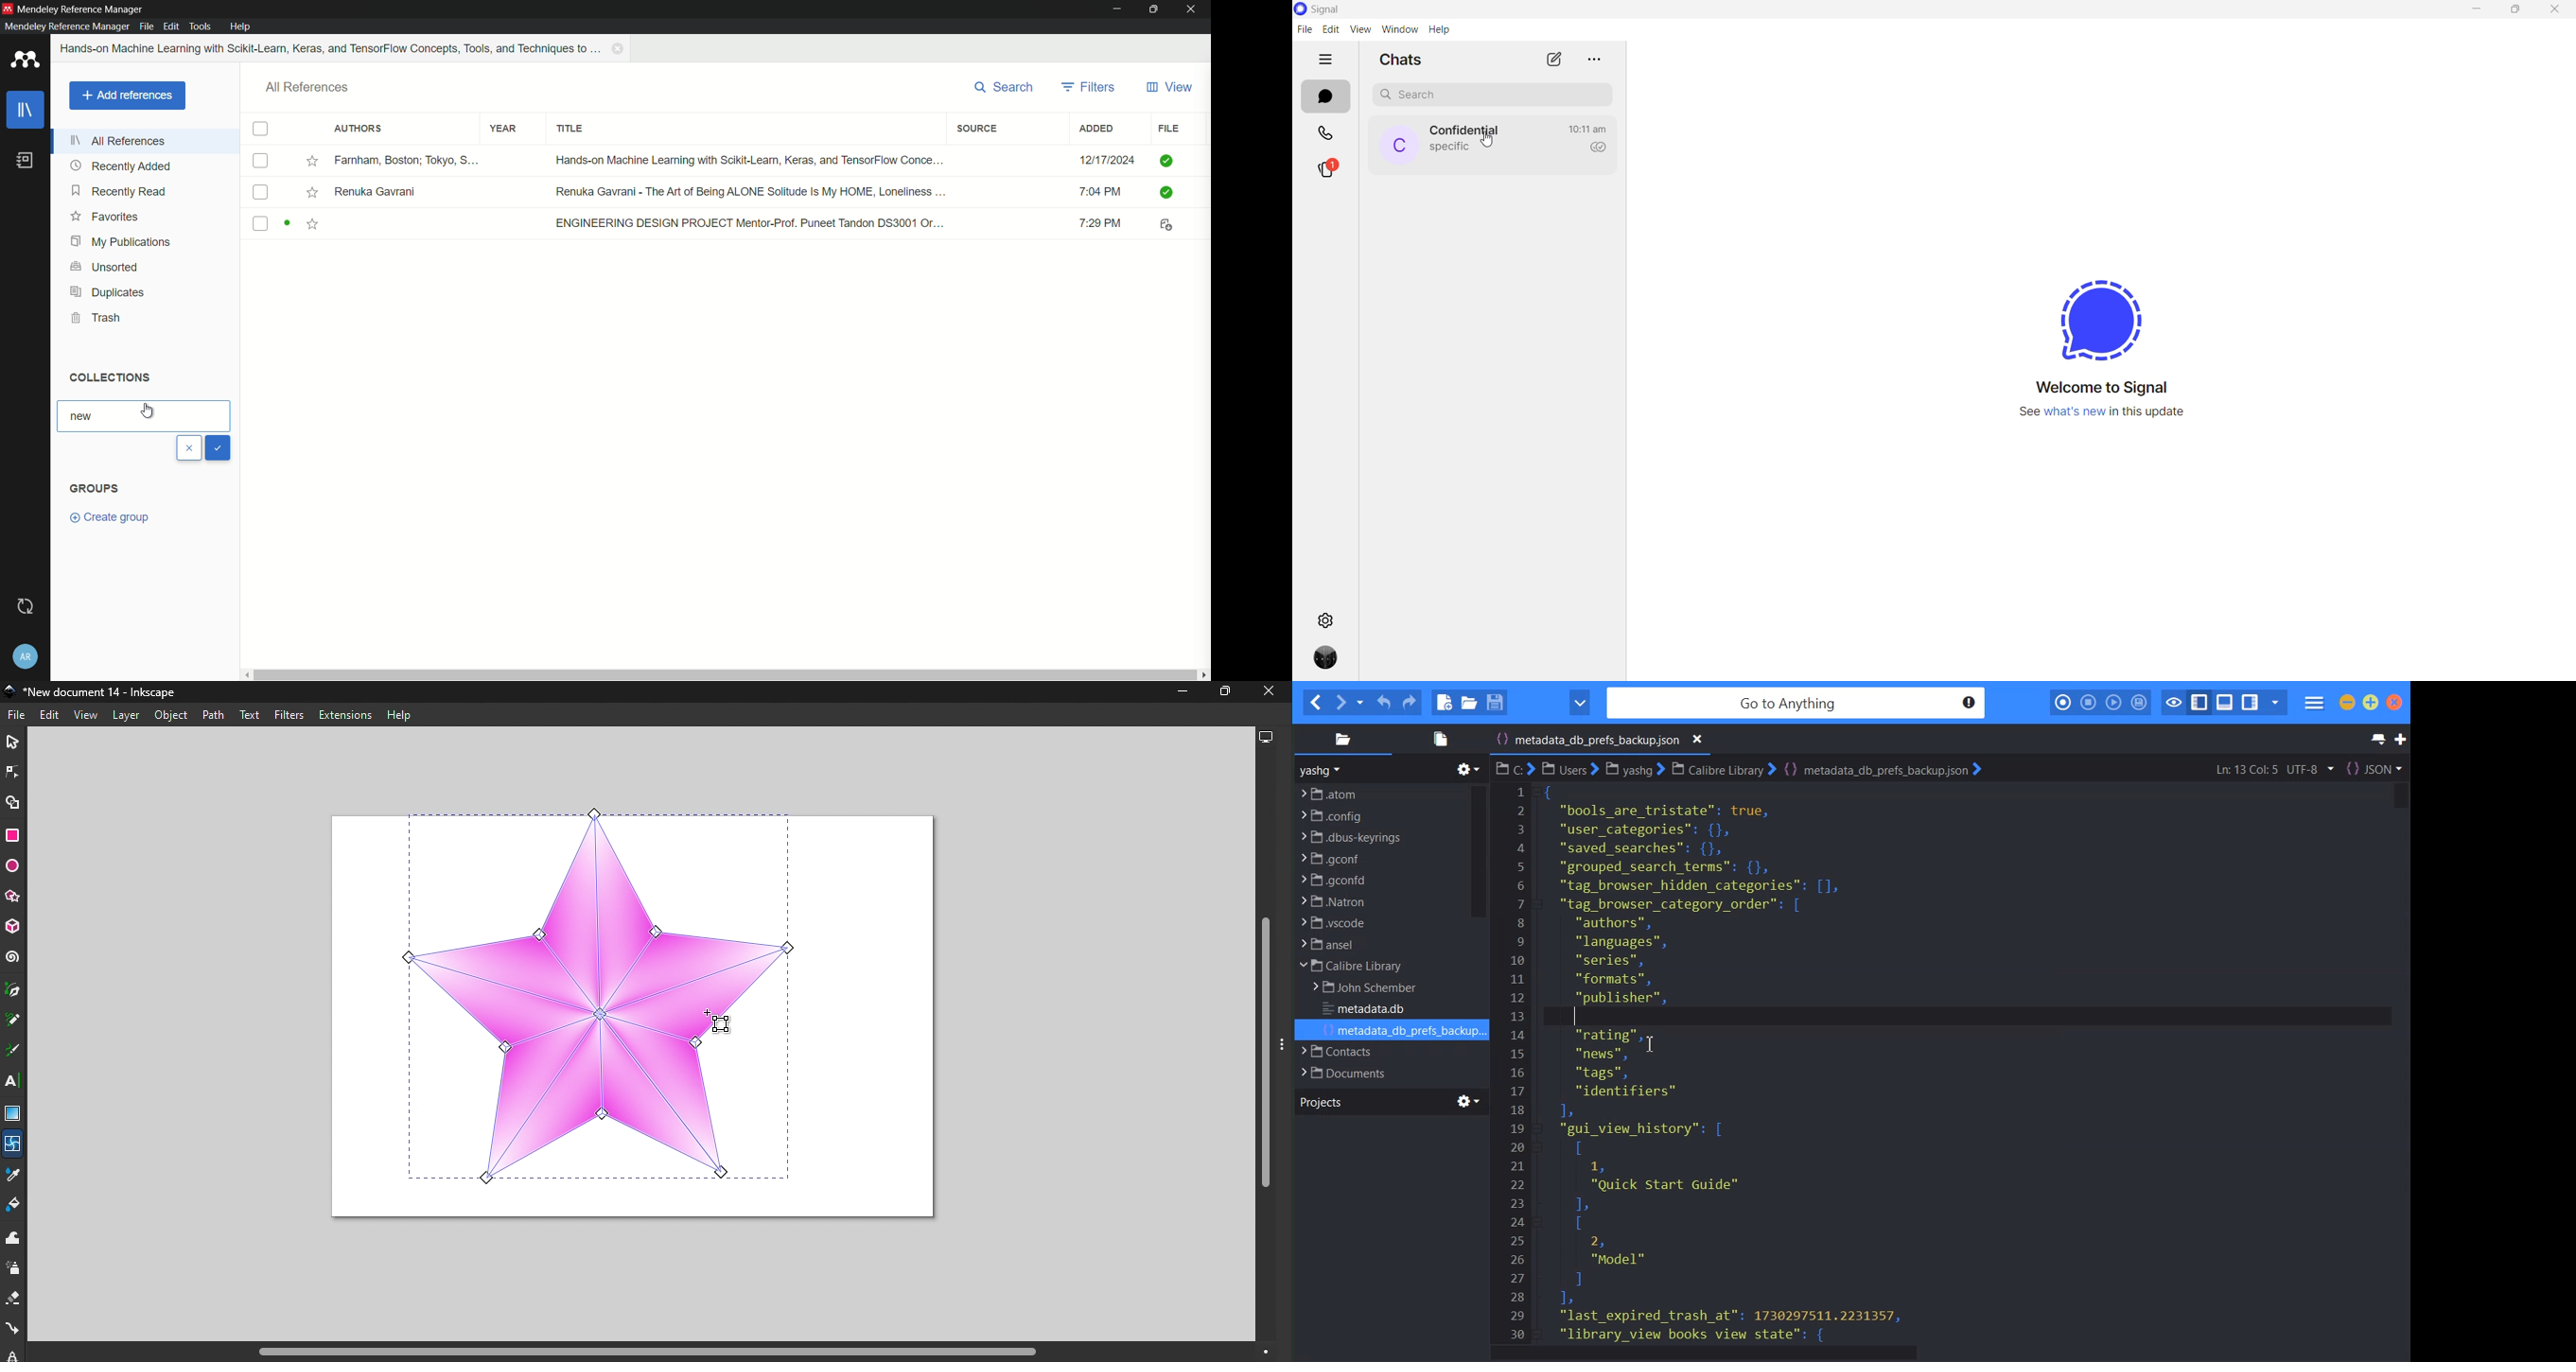 The width and height of the screenshot is (2576, 1372). I want to click on close book, so click(619, 49).